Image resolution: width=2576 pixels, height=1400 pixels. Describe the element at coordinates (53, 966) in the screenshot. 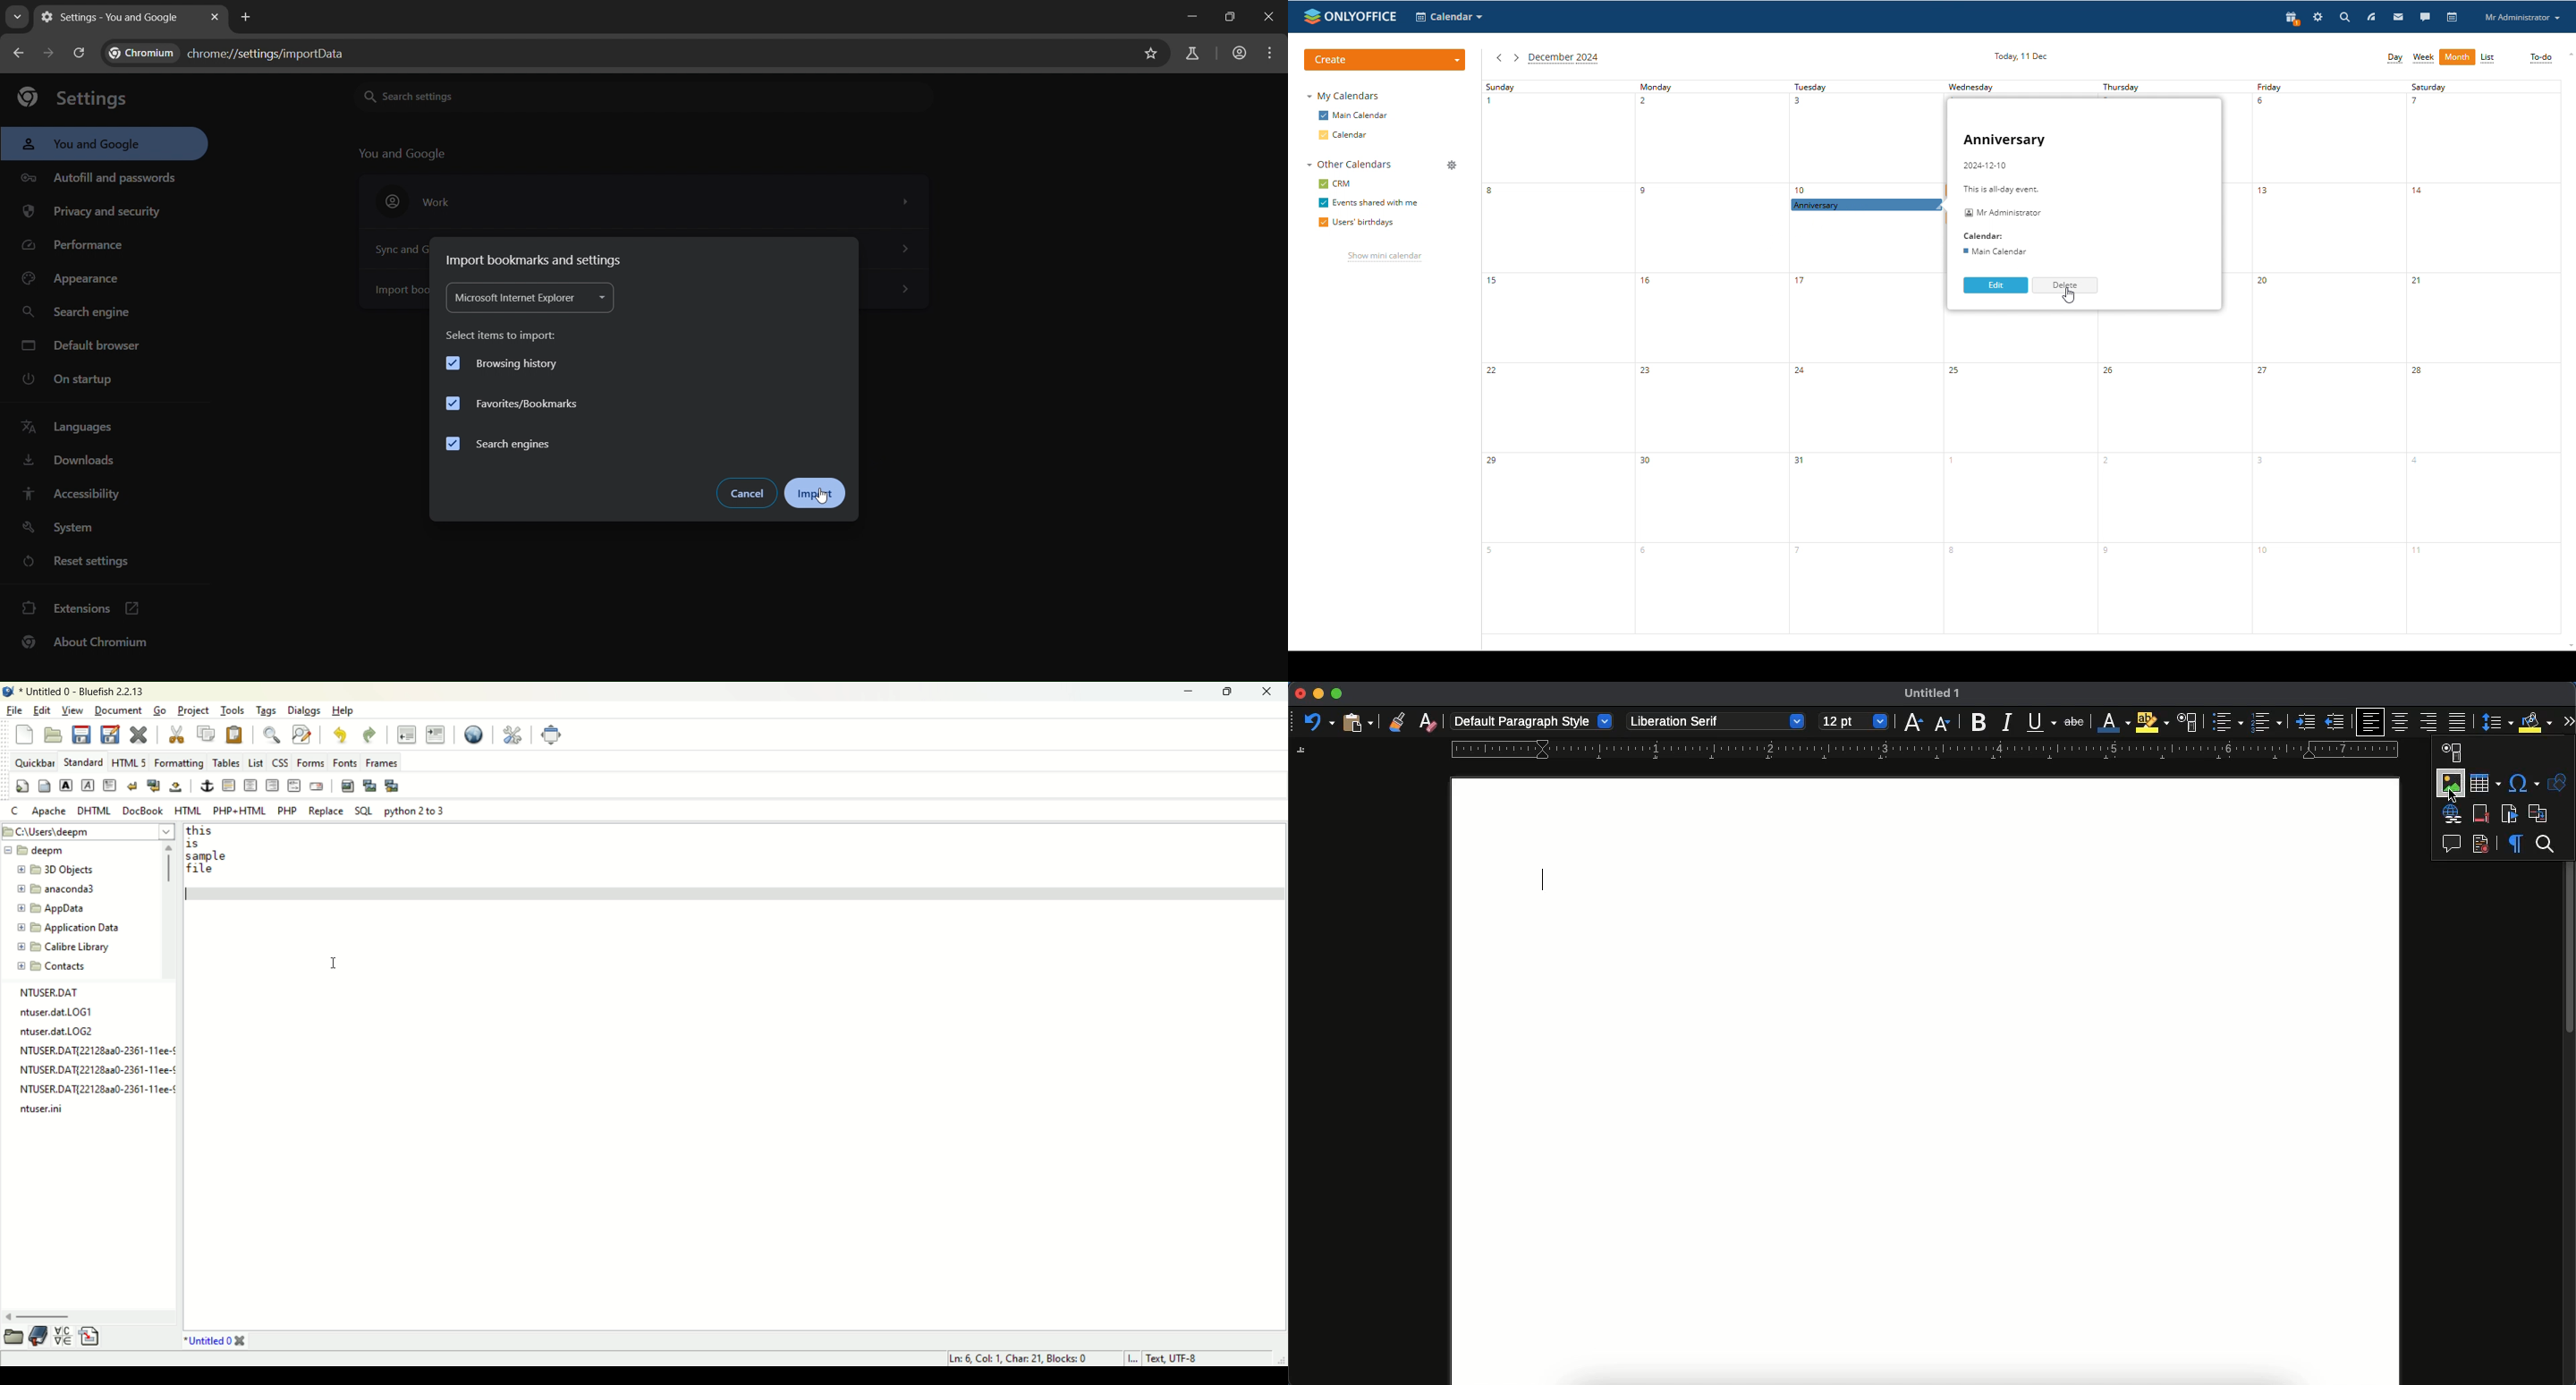

I see `contacts` at that location.